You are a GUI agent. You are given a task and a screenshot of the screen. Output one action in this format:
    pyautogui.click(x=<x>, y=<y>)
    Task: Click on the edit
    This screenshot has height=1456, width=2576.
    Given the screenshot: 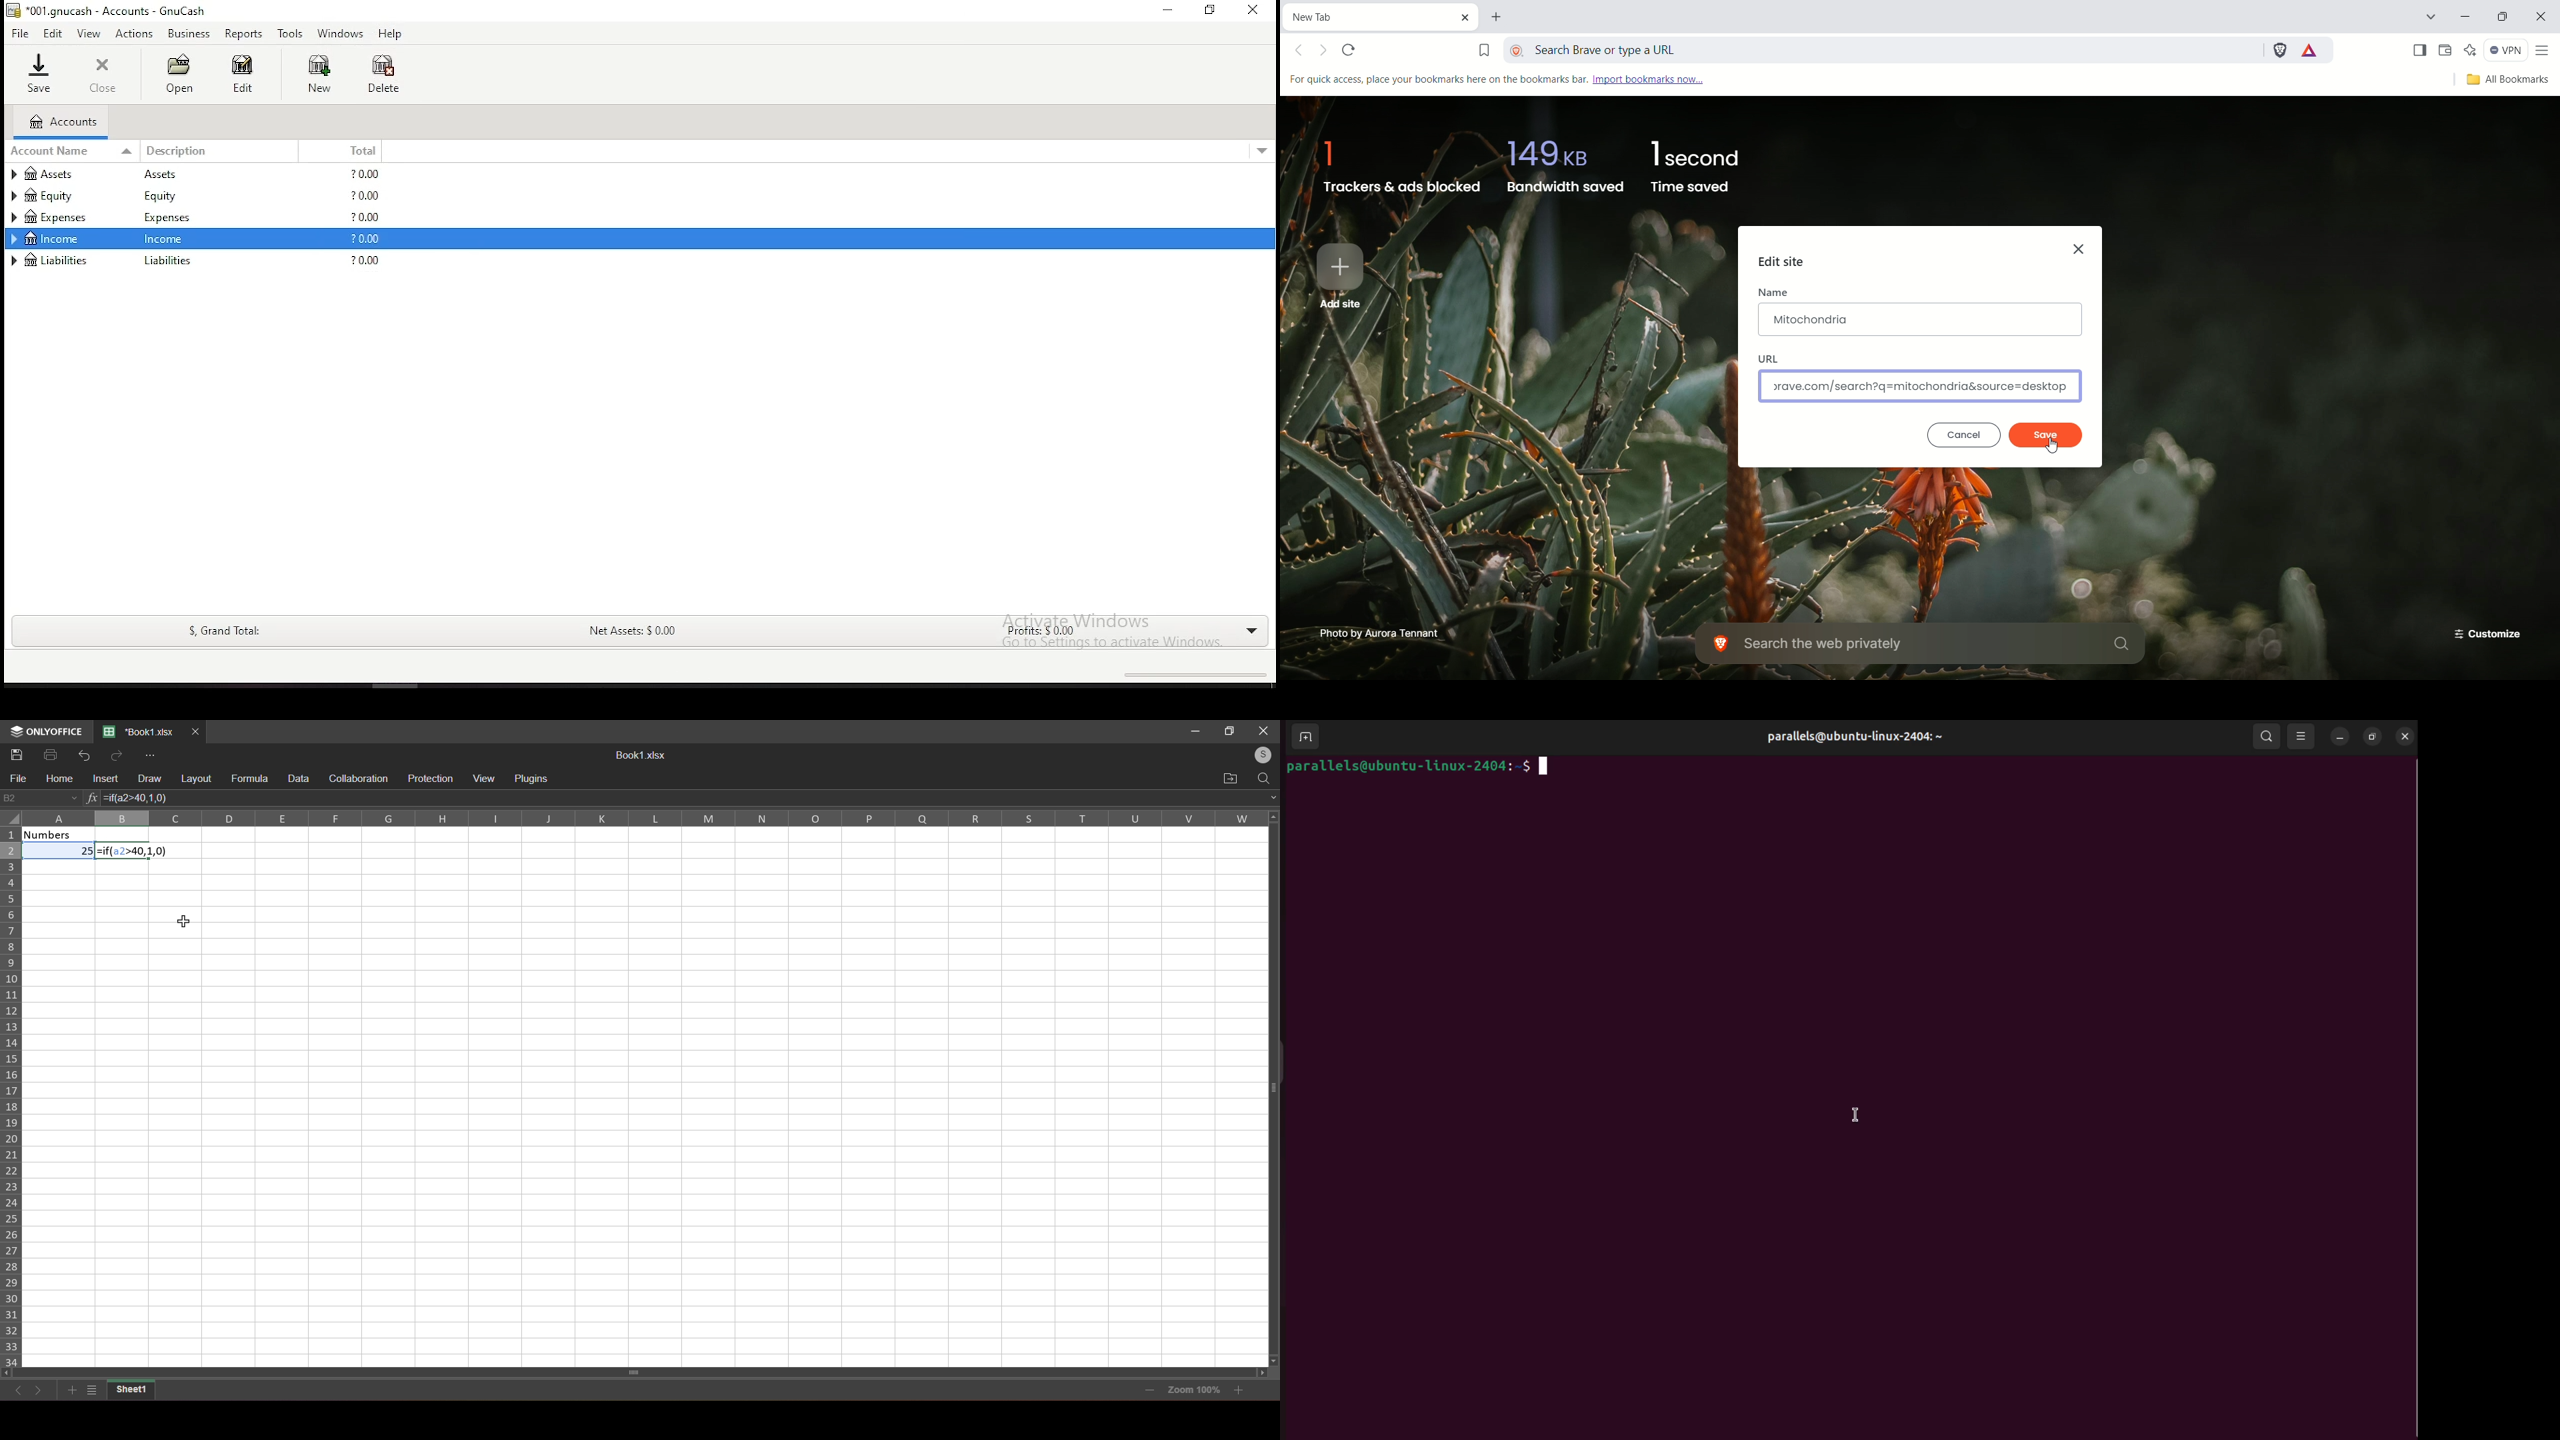 What is the action you would take?
    pyautogui.click(x=242, y=73)
    